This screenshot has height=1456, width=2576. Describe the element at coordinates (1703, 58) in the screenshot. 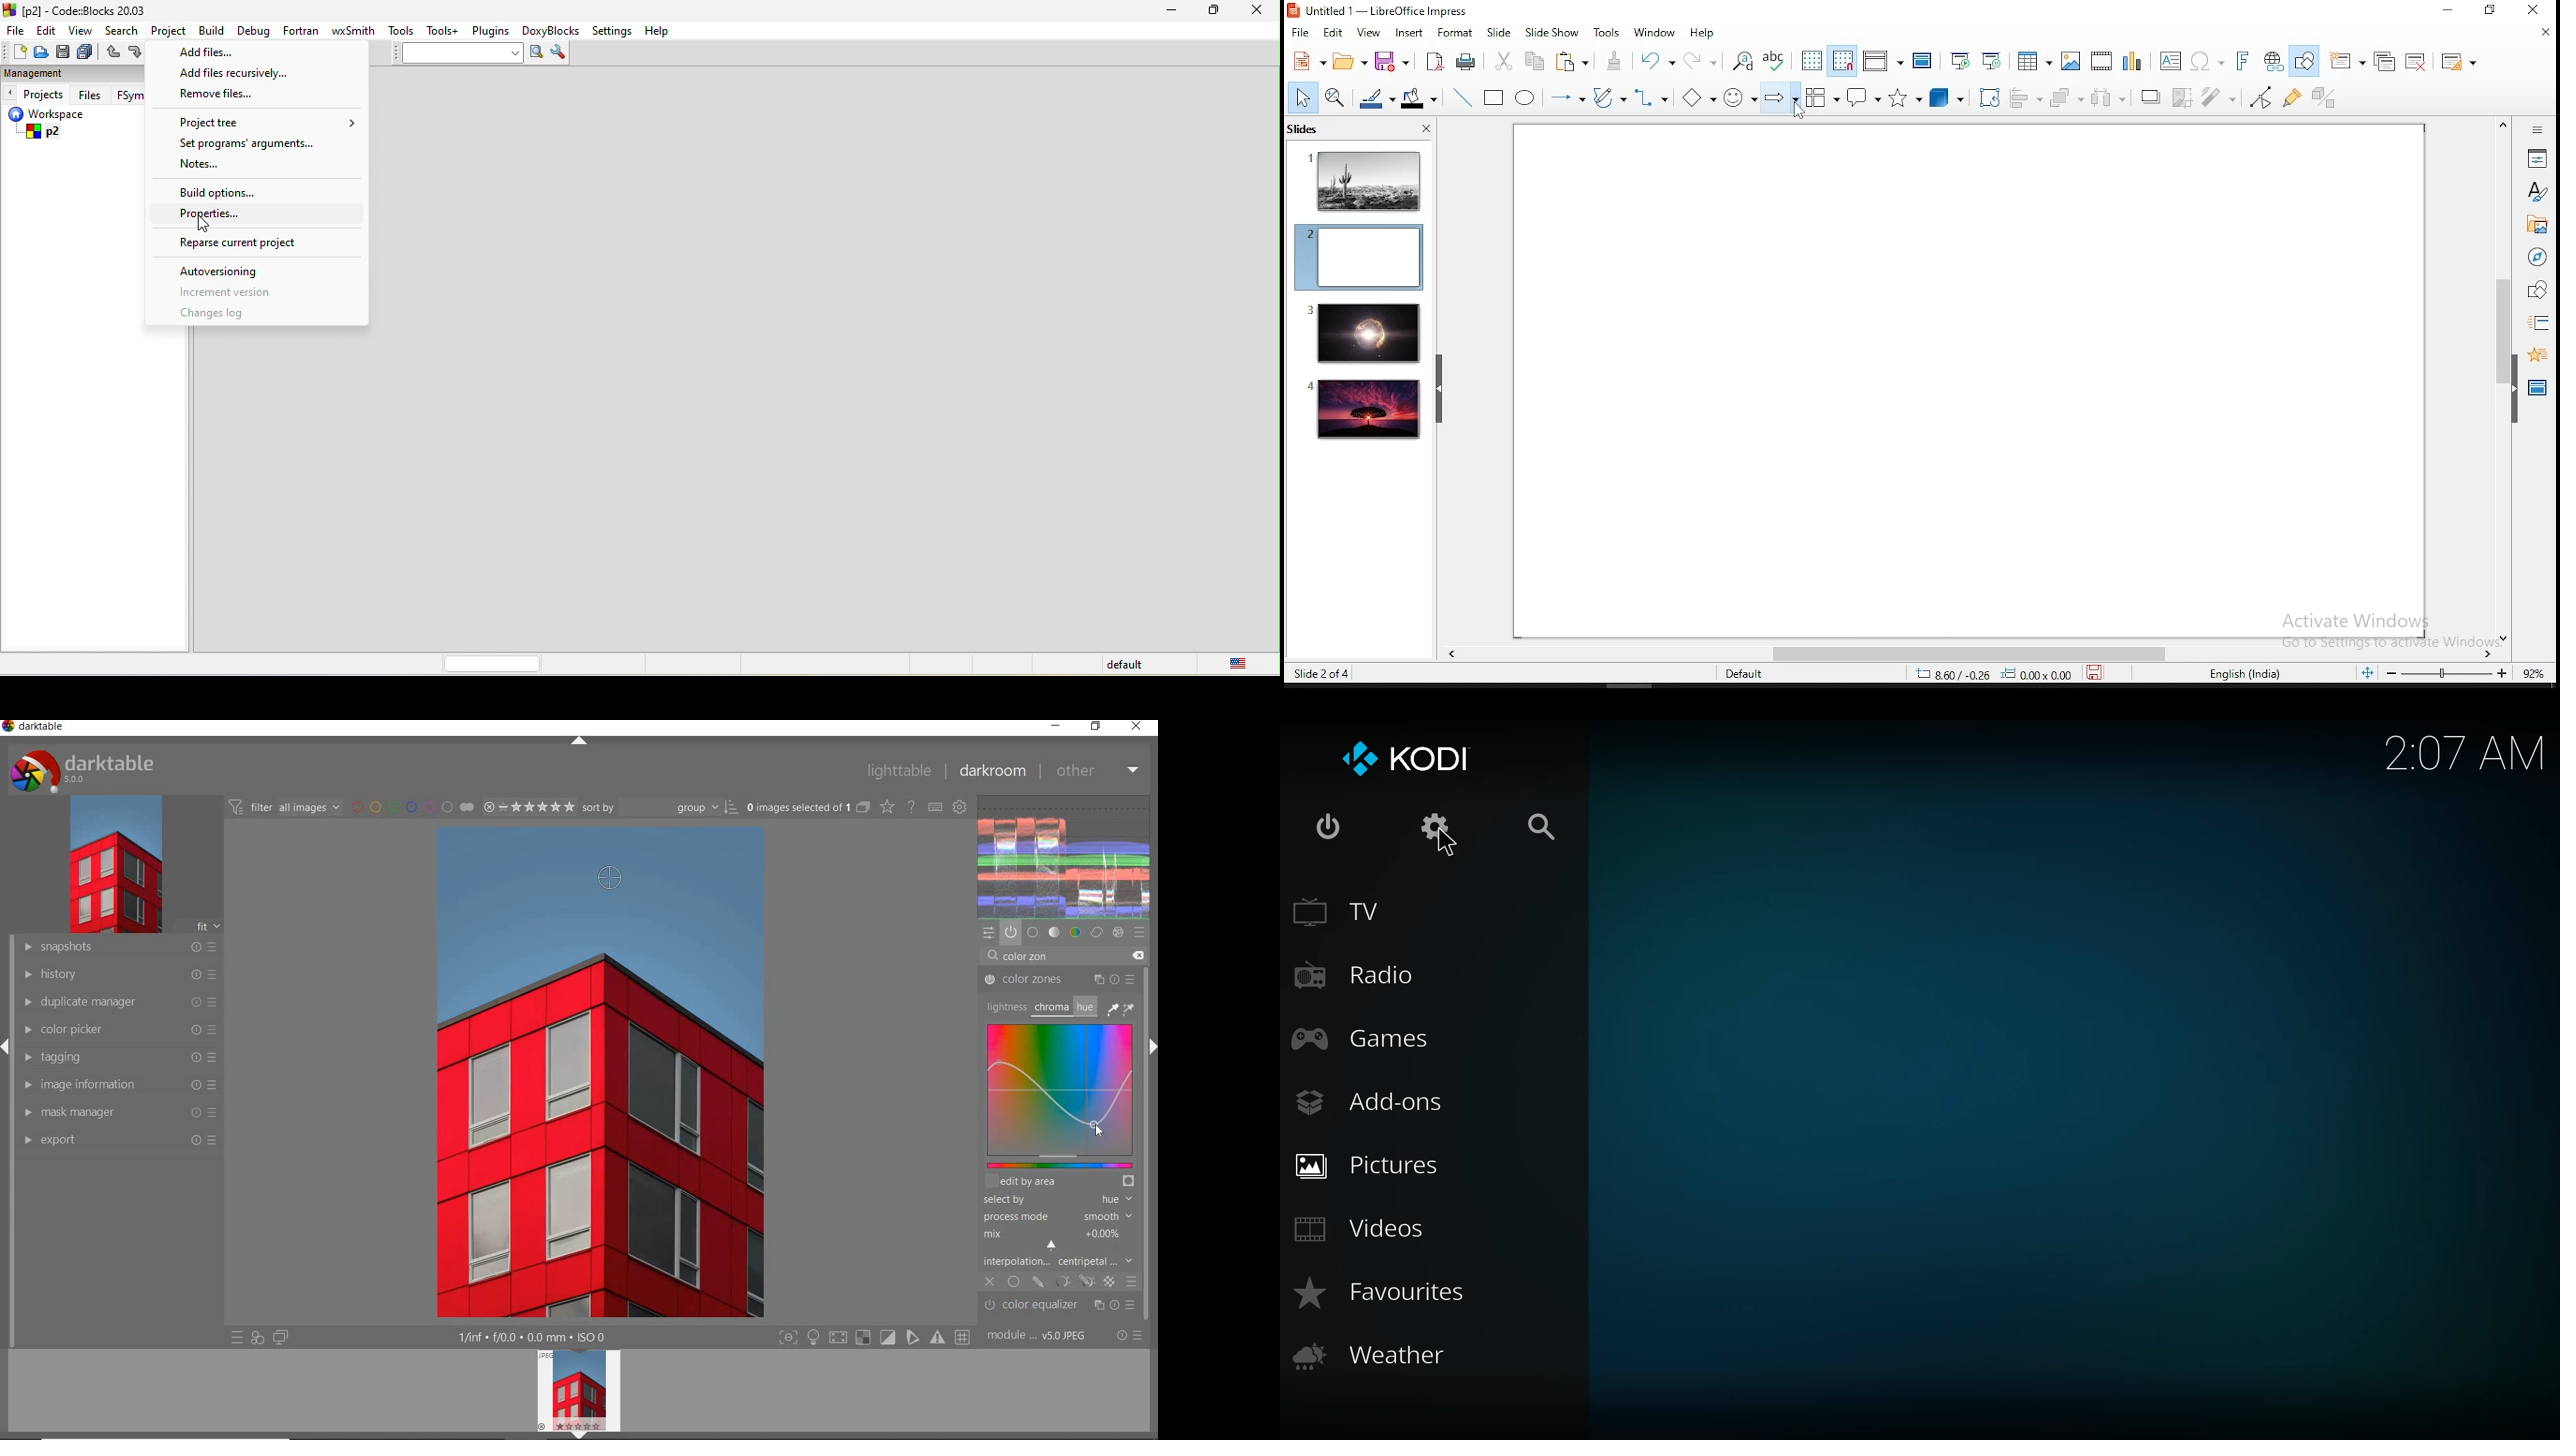

I see `redo` at that location.